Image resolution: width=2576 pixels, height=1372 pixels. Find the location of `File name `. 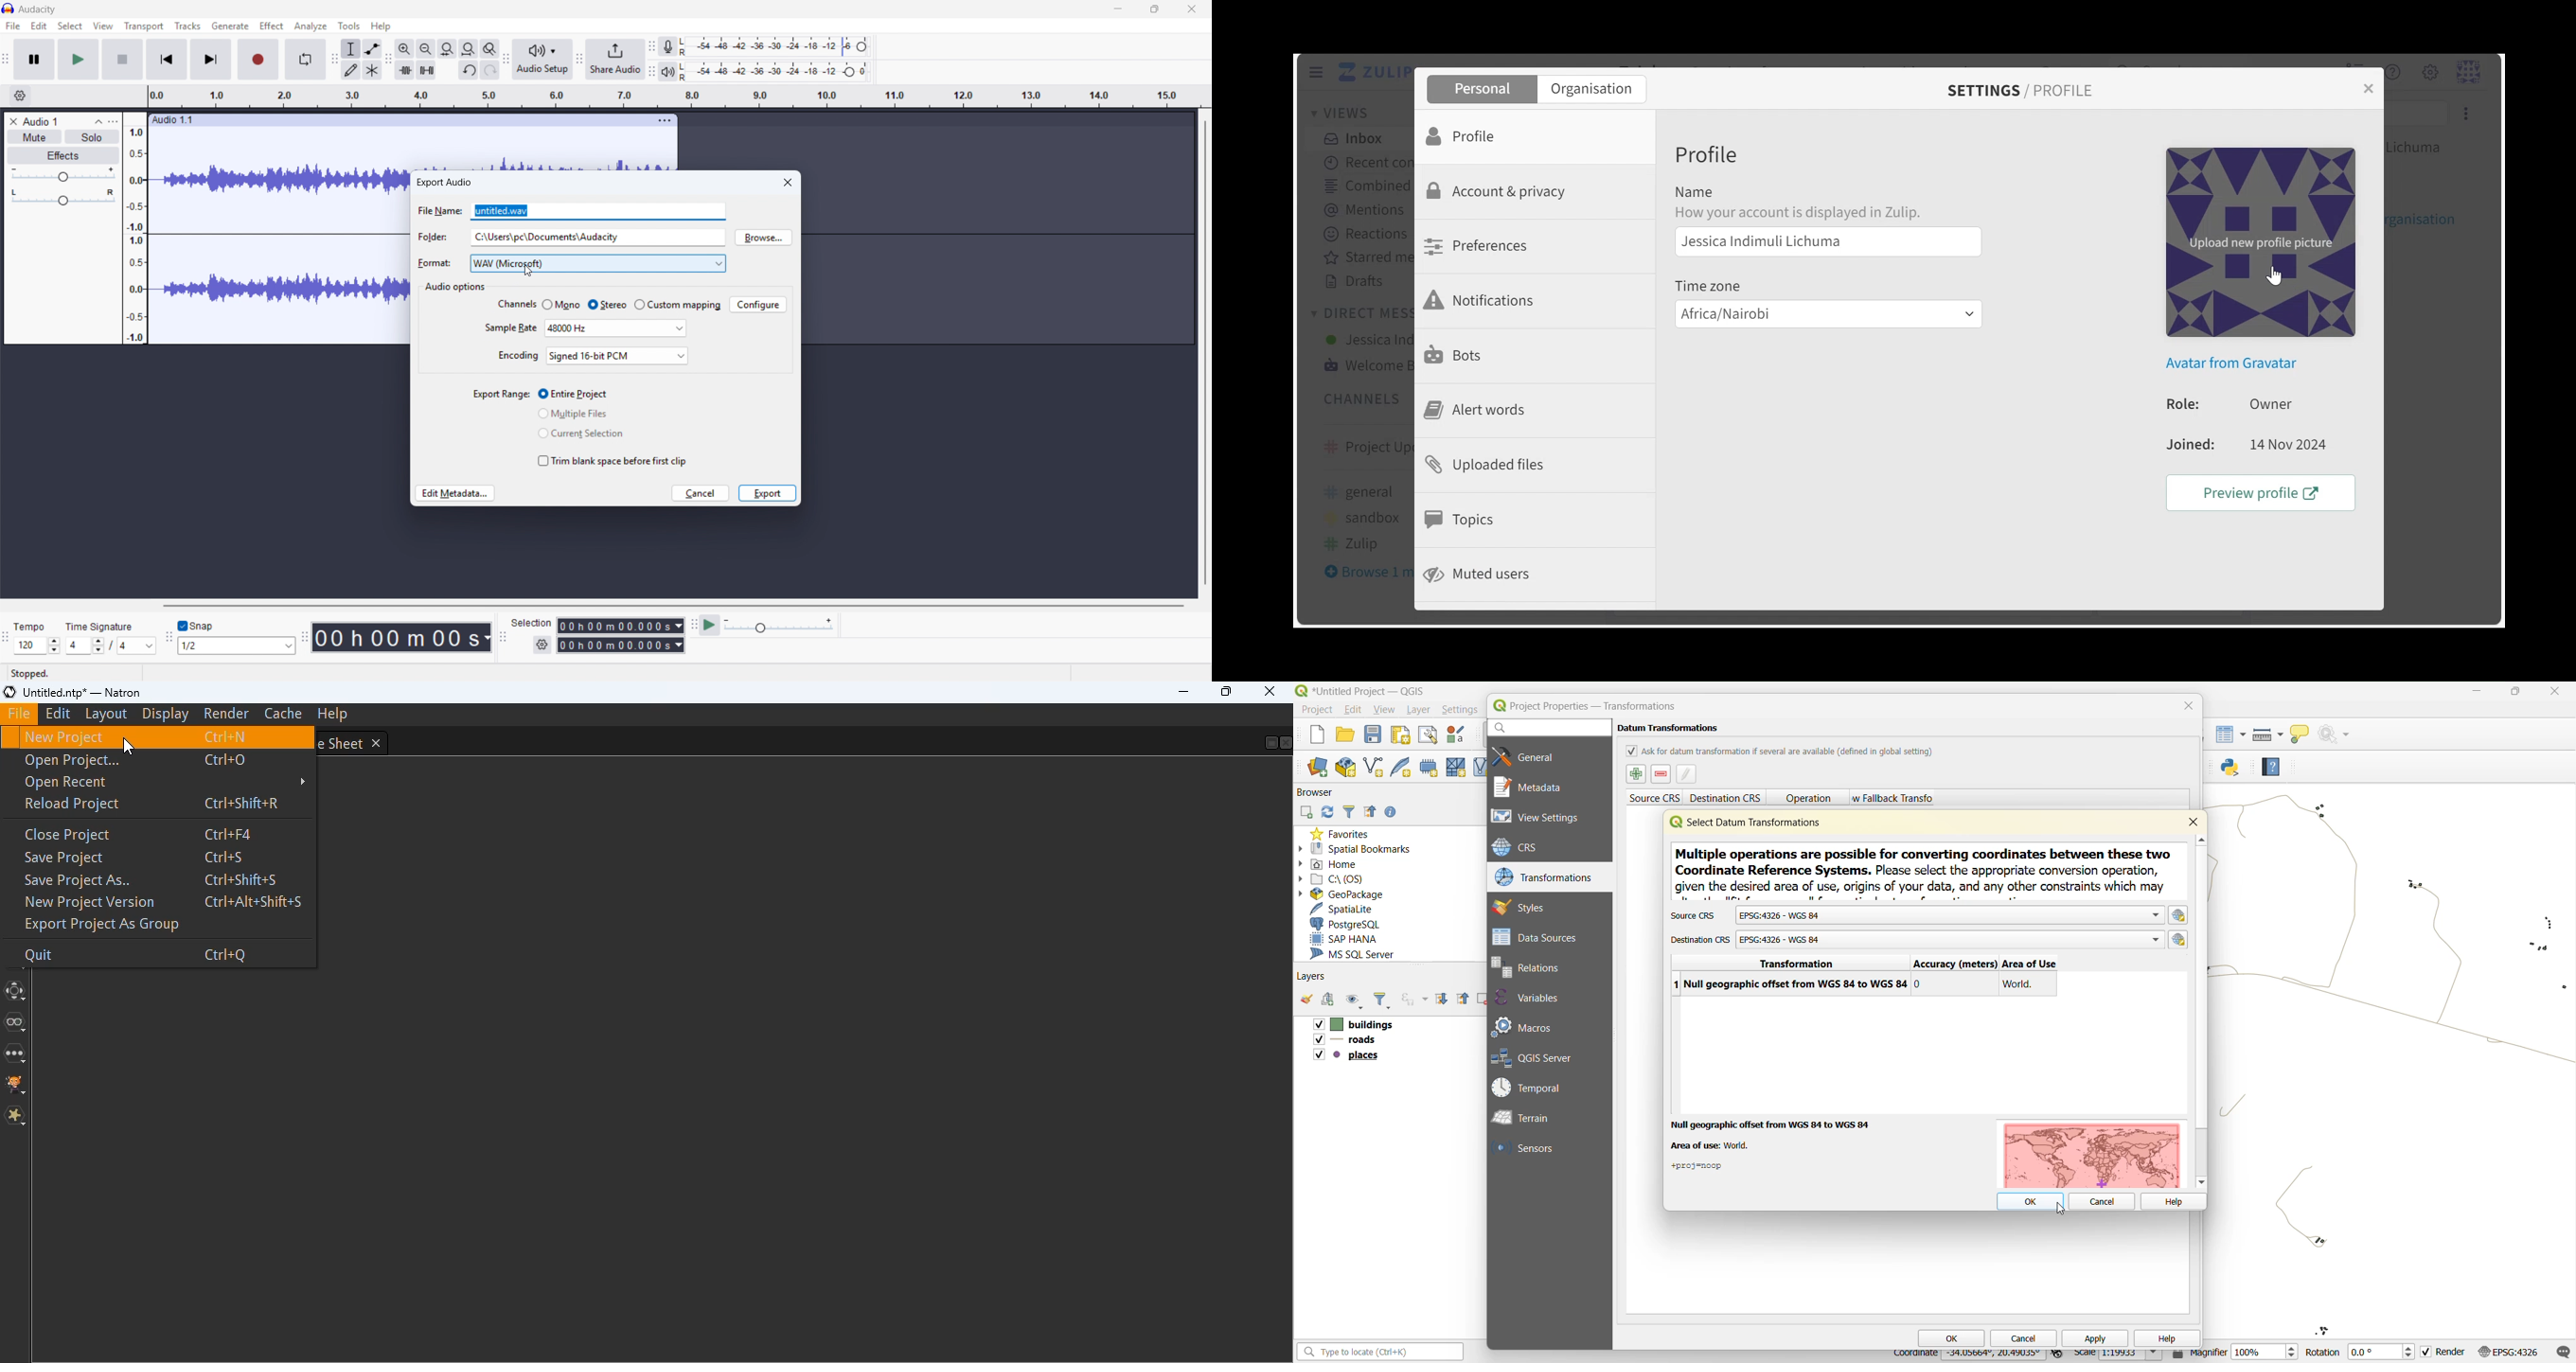

File name  is located at coordinates (598, 211).